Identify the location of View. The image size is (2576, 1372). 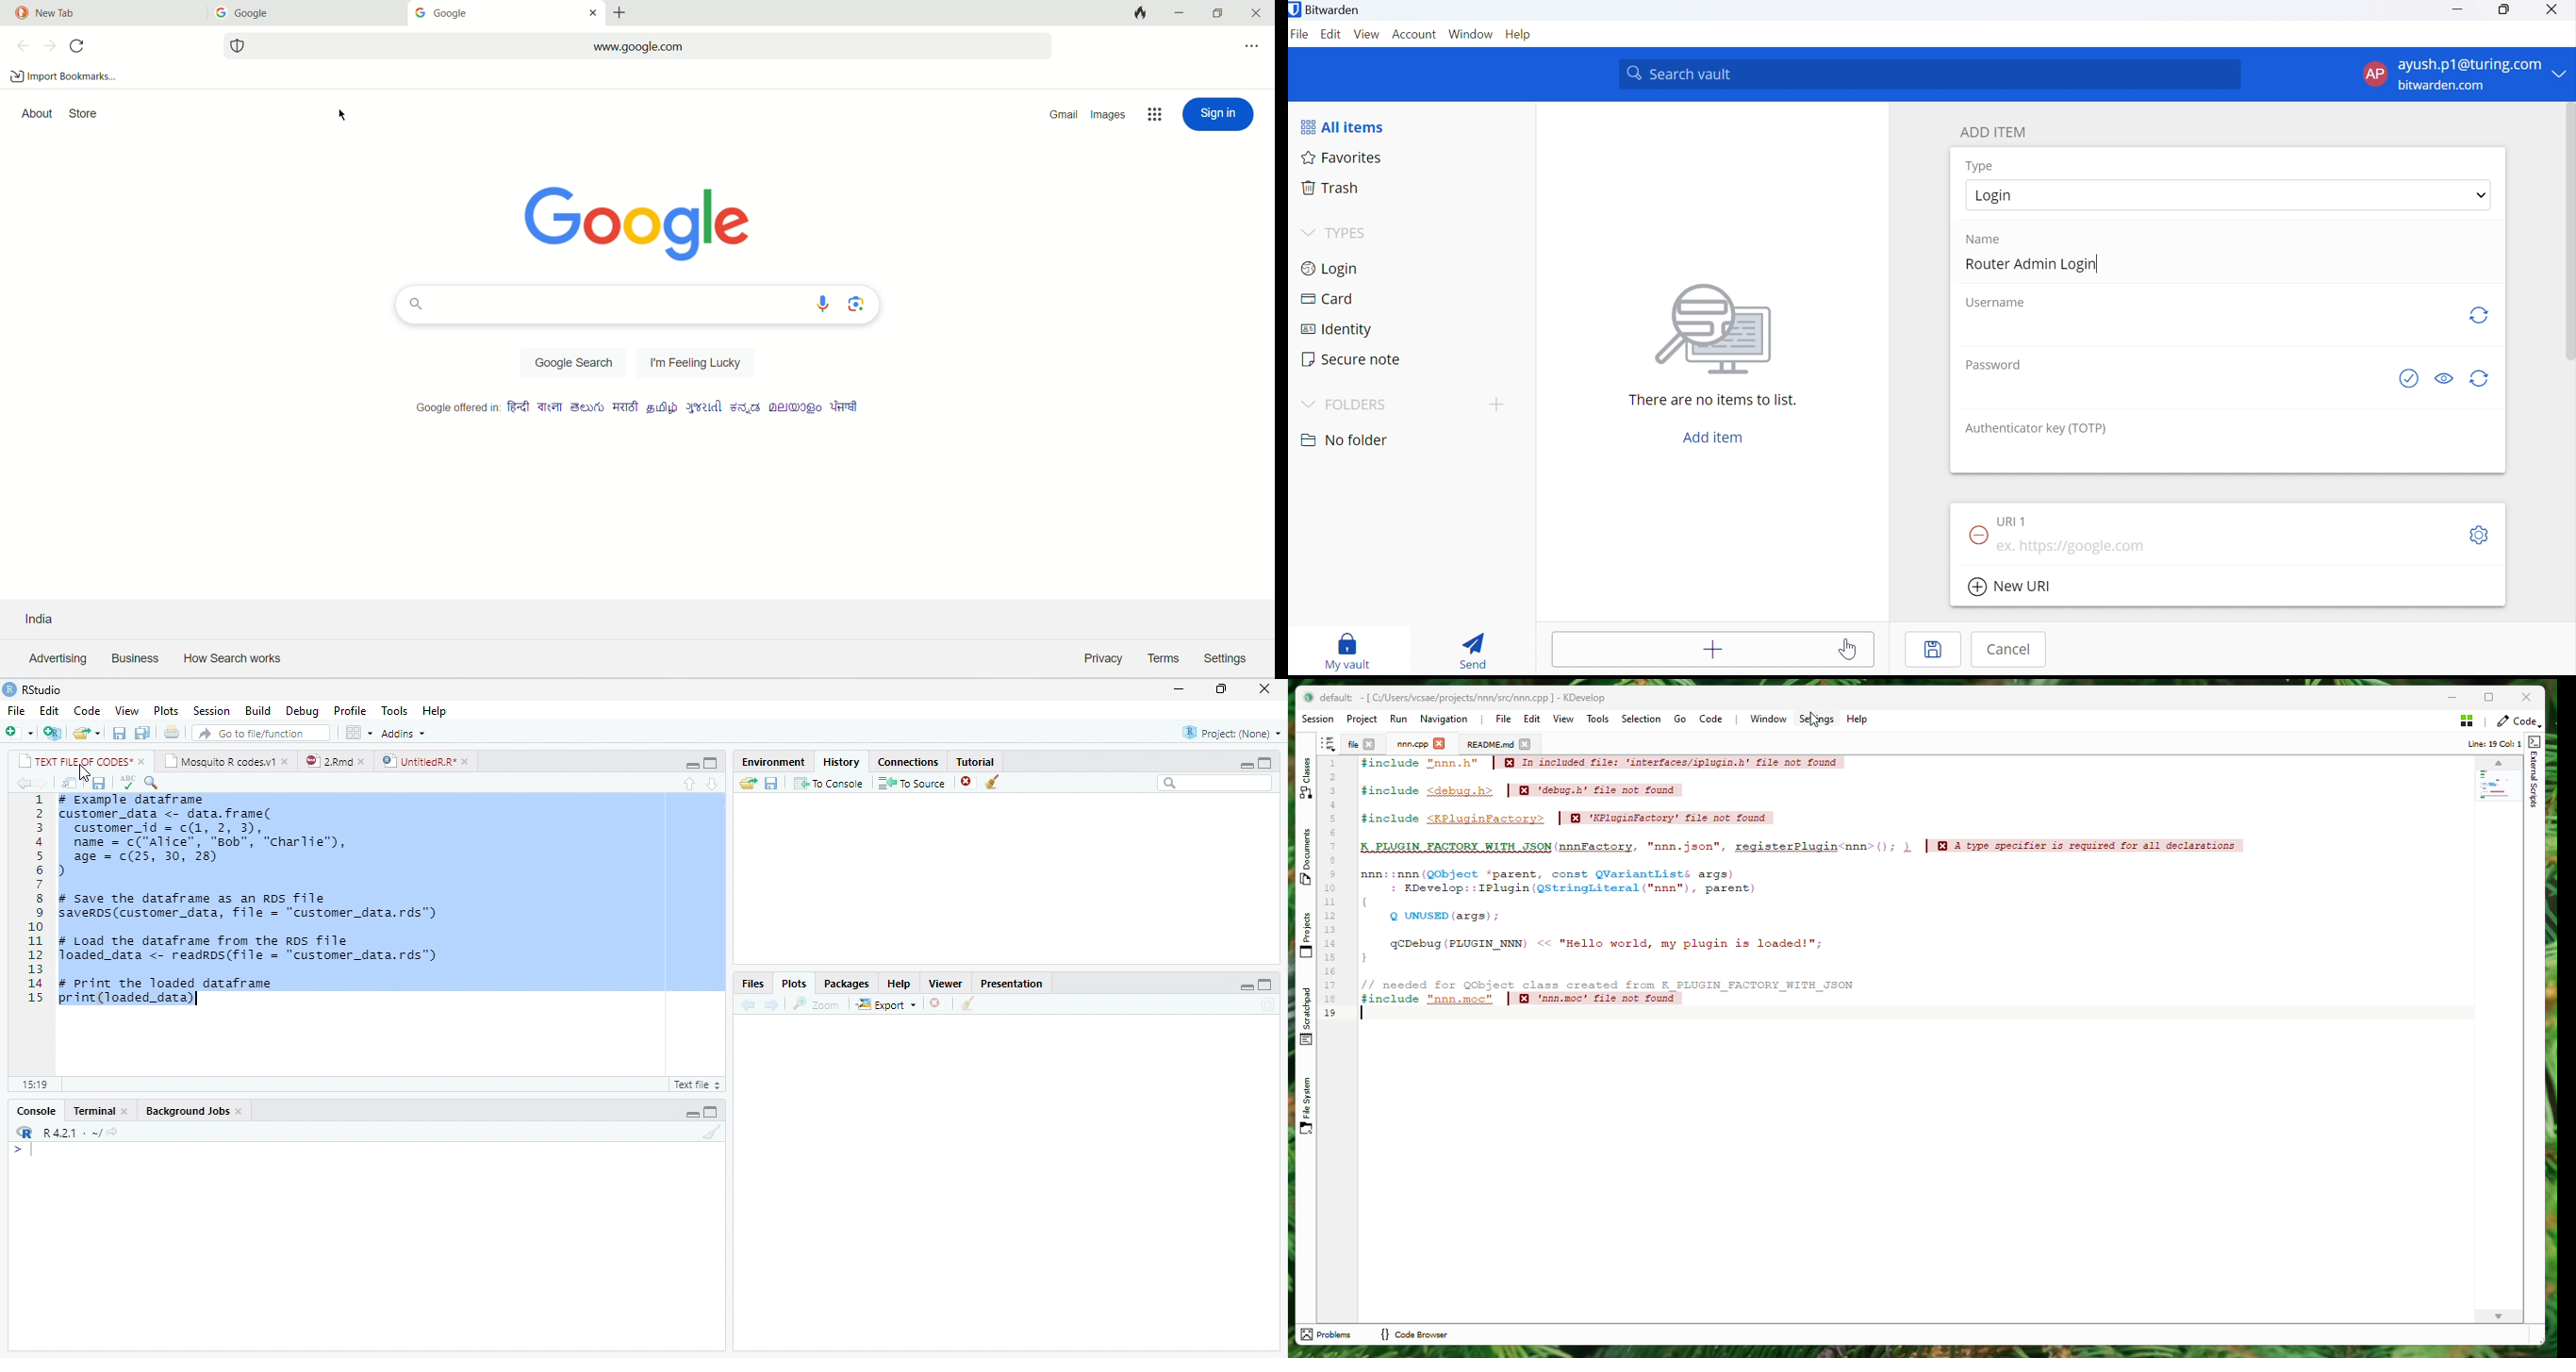
(127, 710).